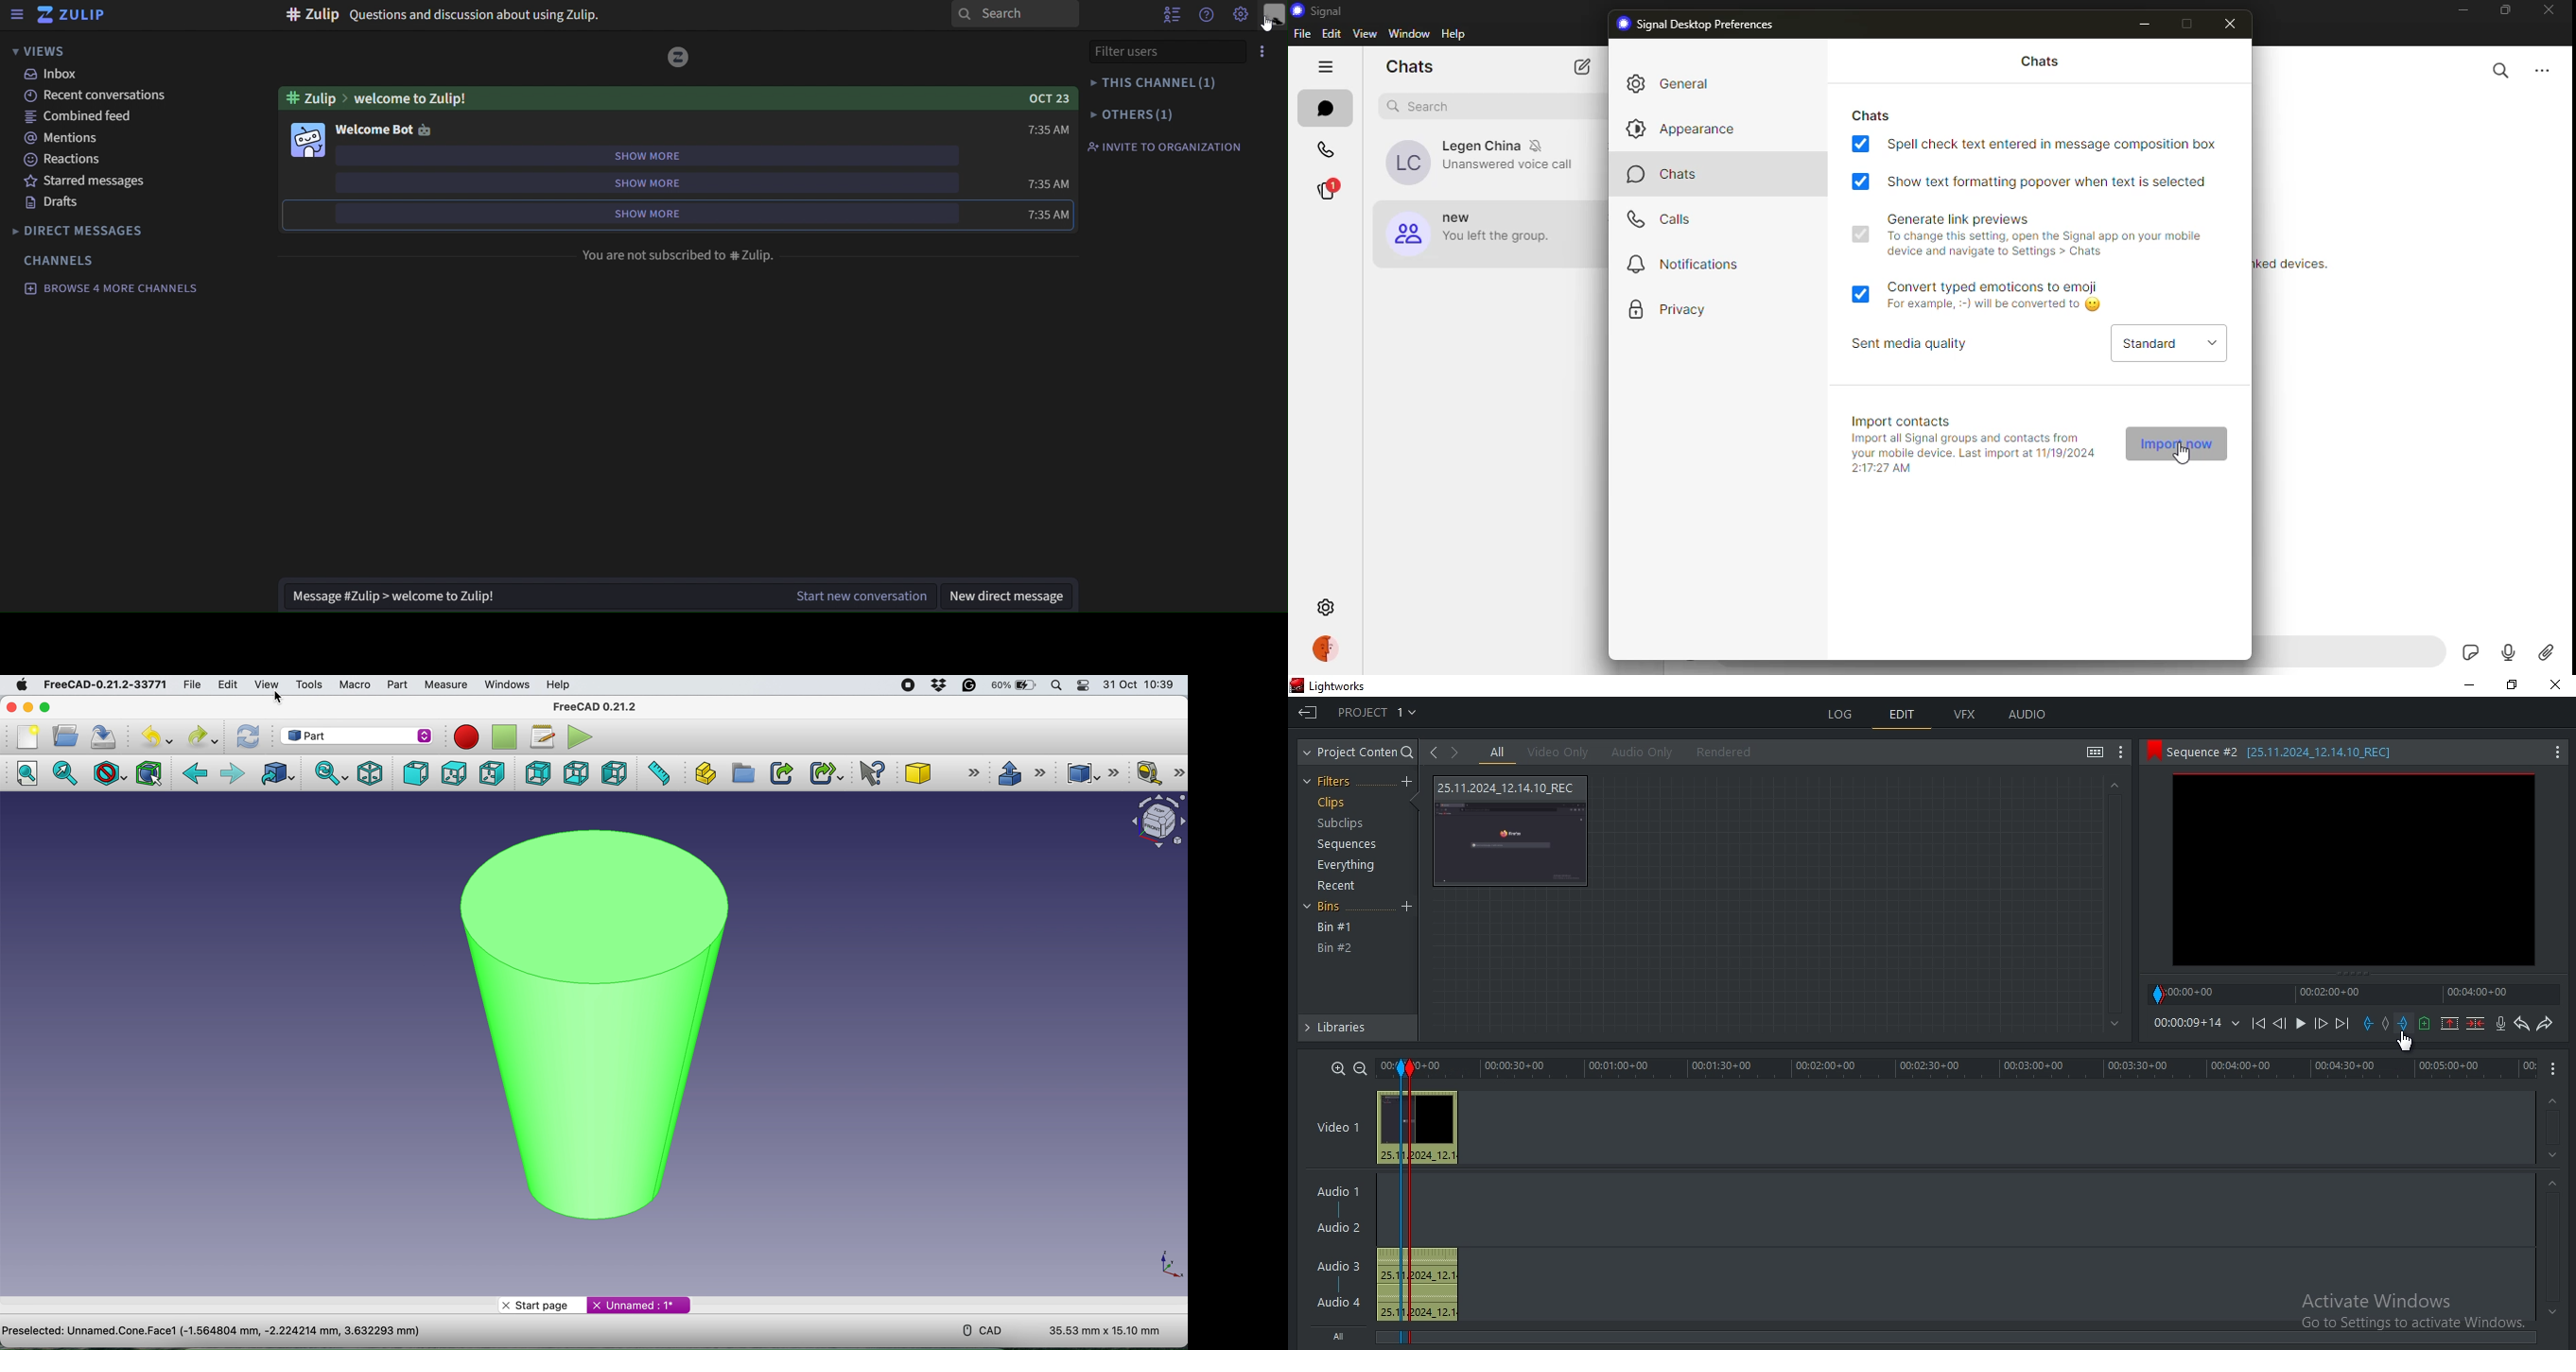 The height and width of the screenshot is (1372, 2576). What do you see at coordinates (2028, 716) in the screenshot?
I see `audio` at bounding box center [2028, 716].